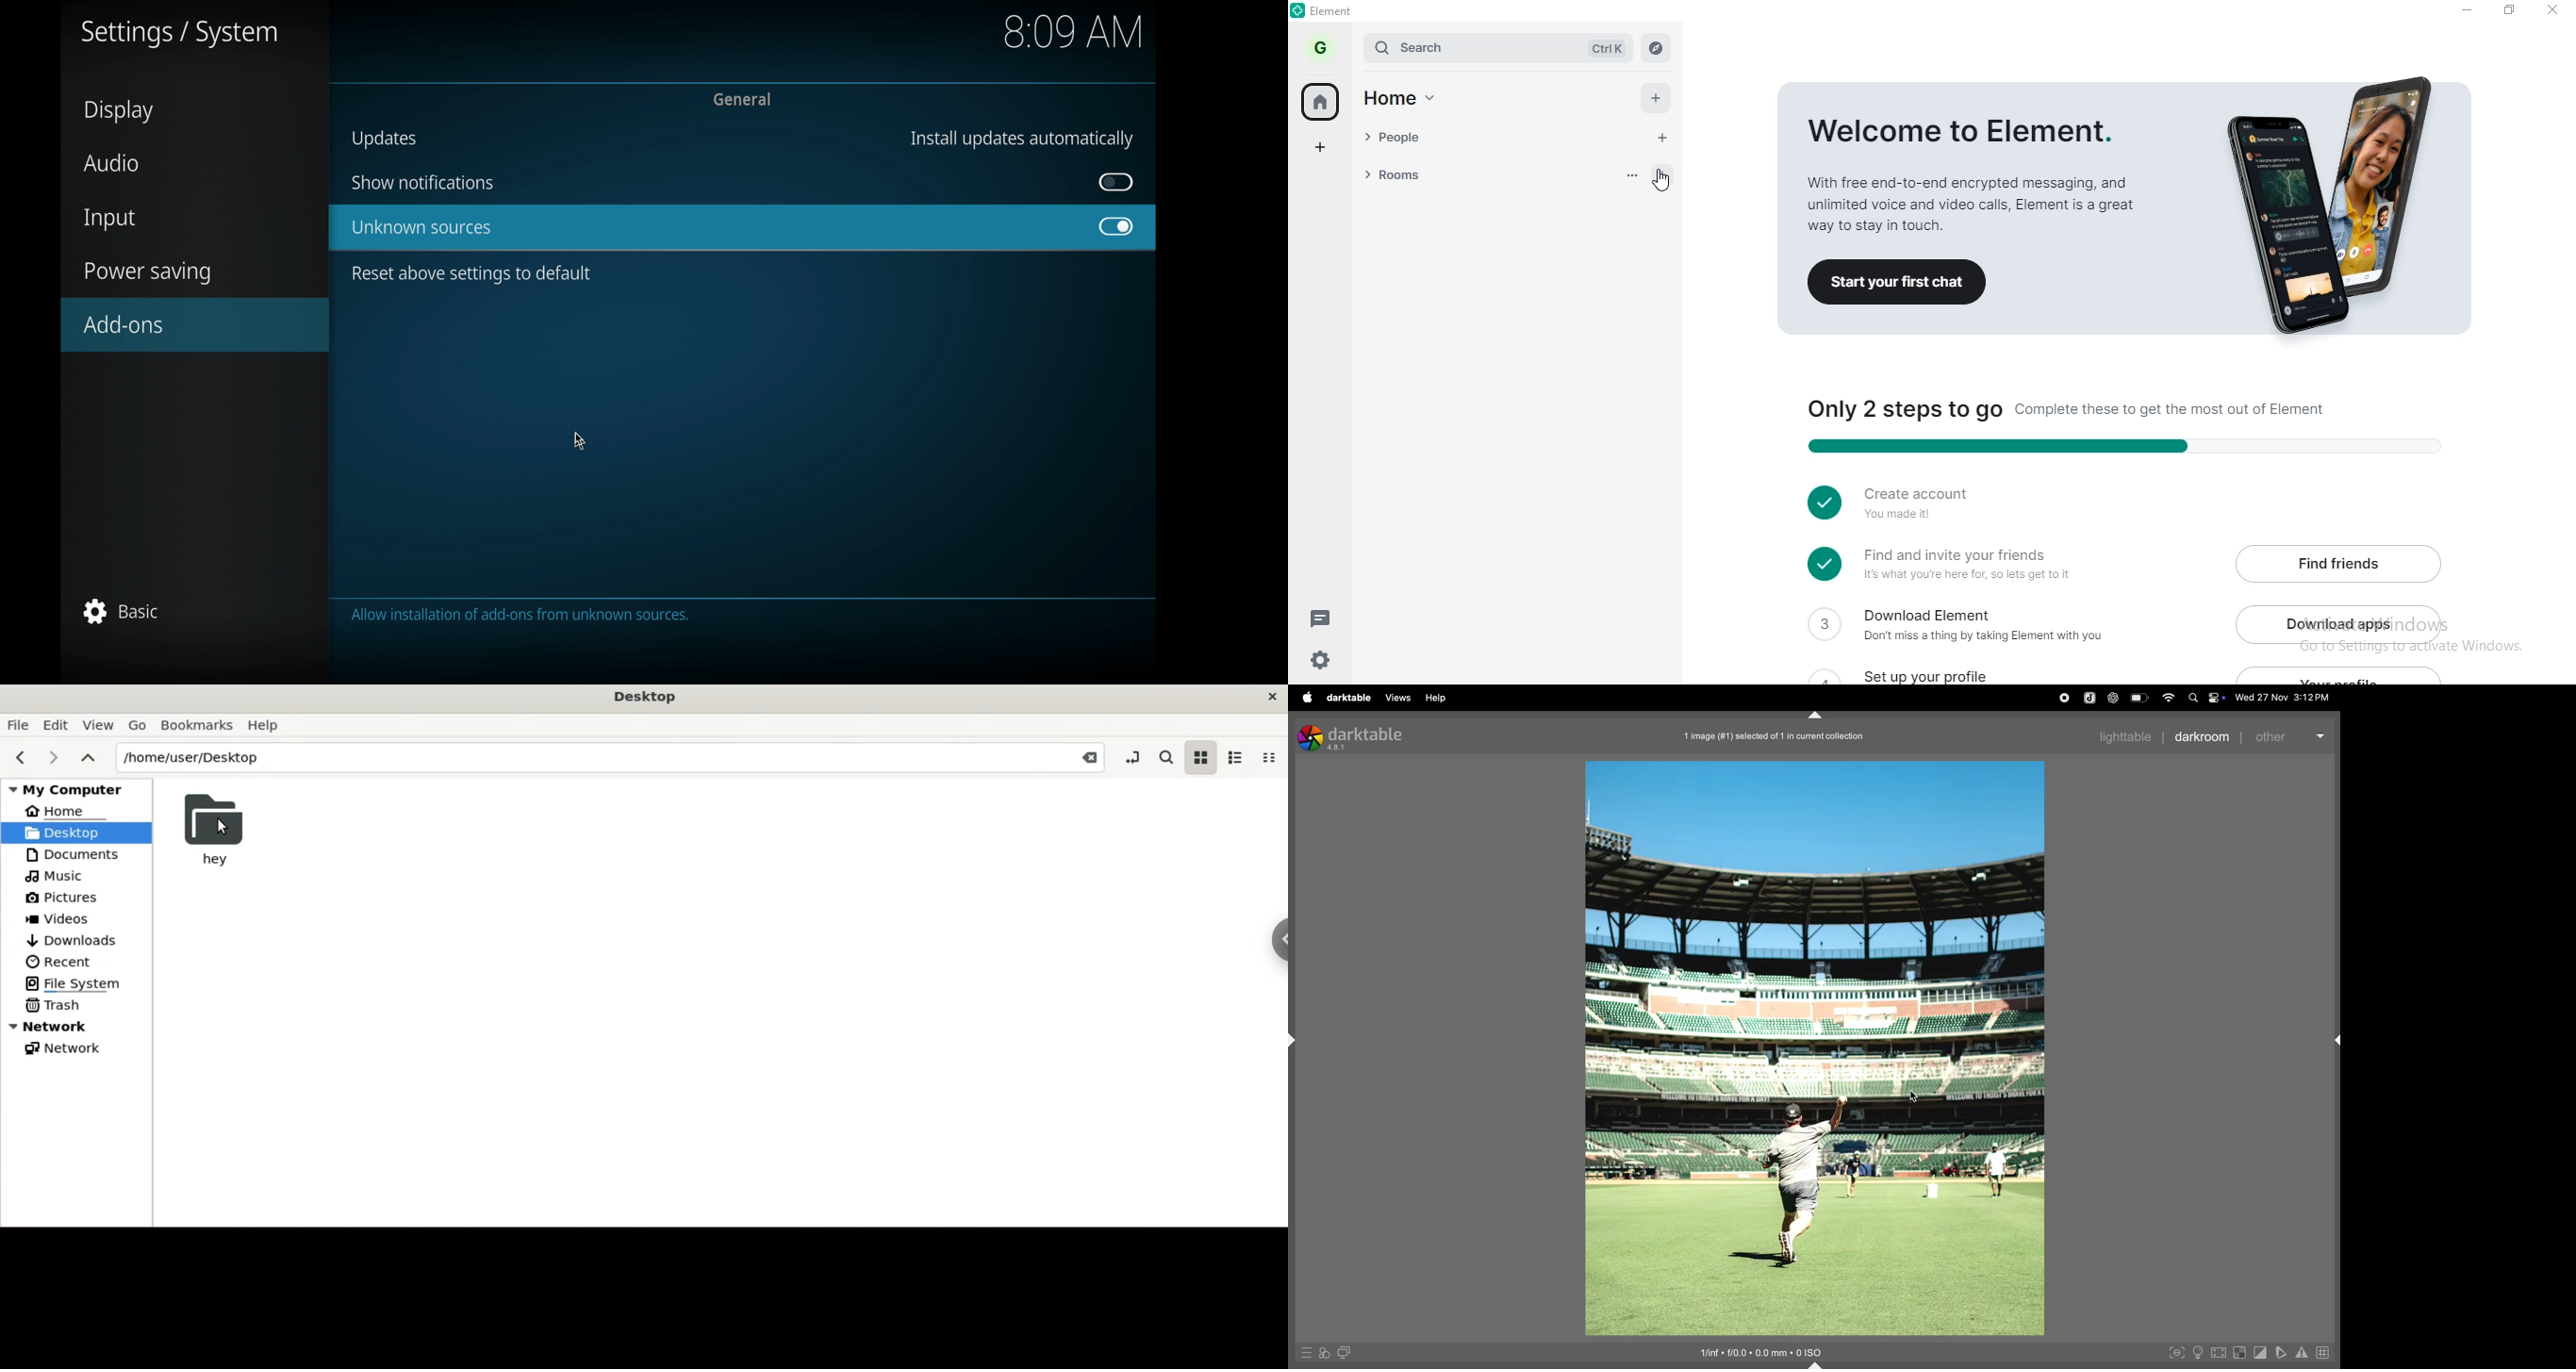 This screenshot has height=1372, width=2576. Describe the element at coordinates (1076, 31) in the screenshot. I see `8.09 am` at that location.